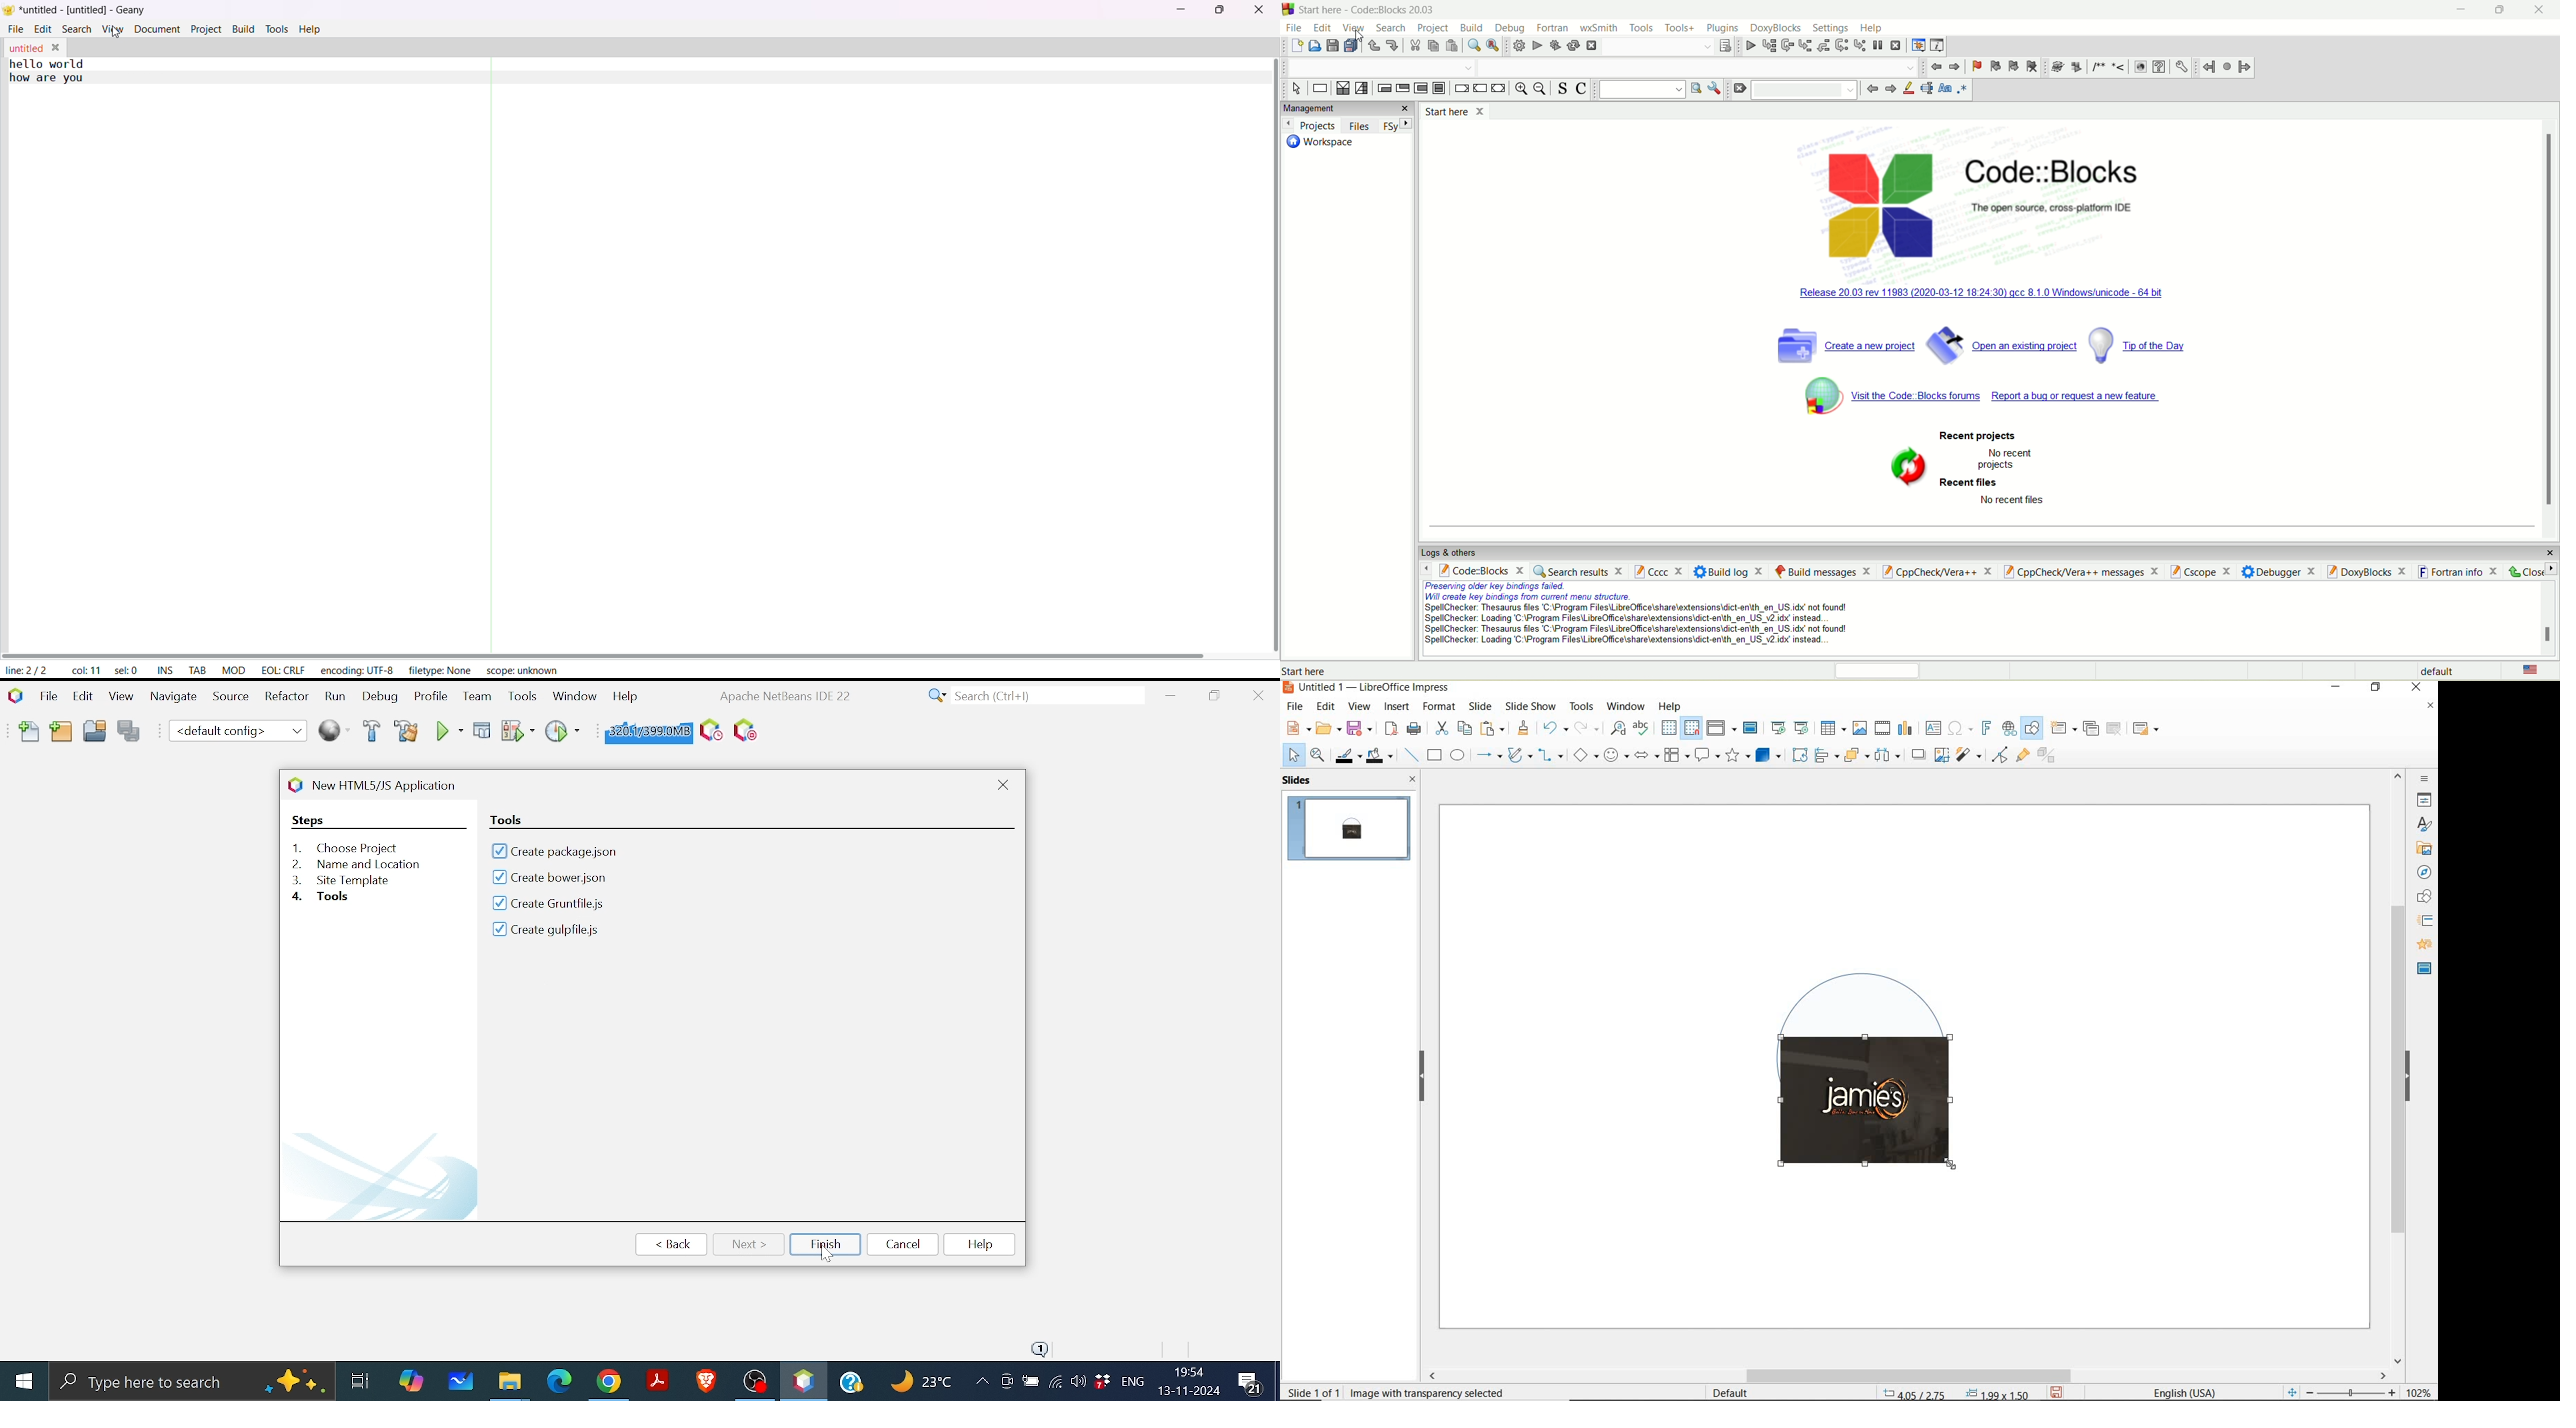 The height and width of the screenshot is (1428, 2576). Describe the element at coordinates (1877, 203) in the screenshot. I see `logo` at that location.